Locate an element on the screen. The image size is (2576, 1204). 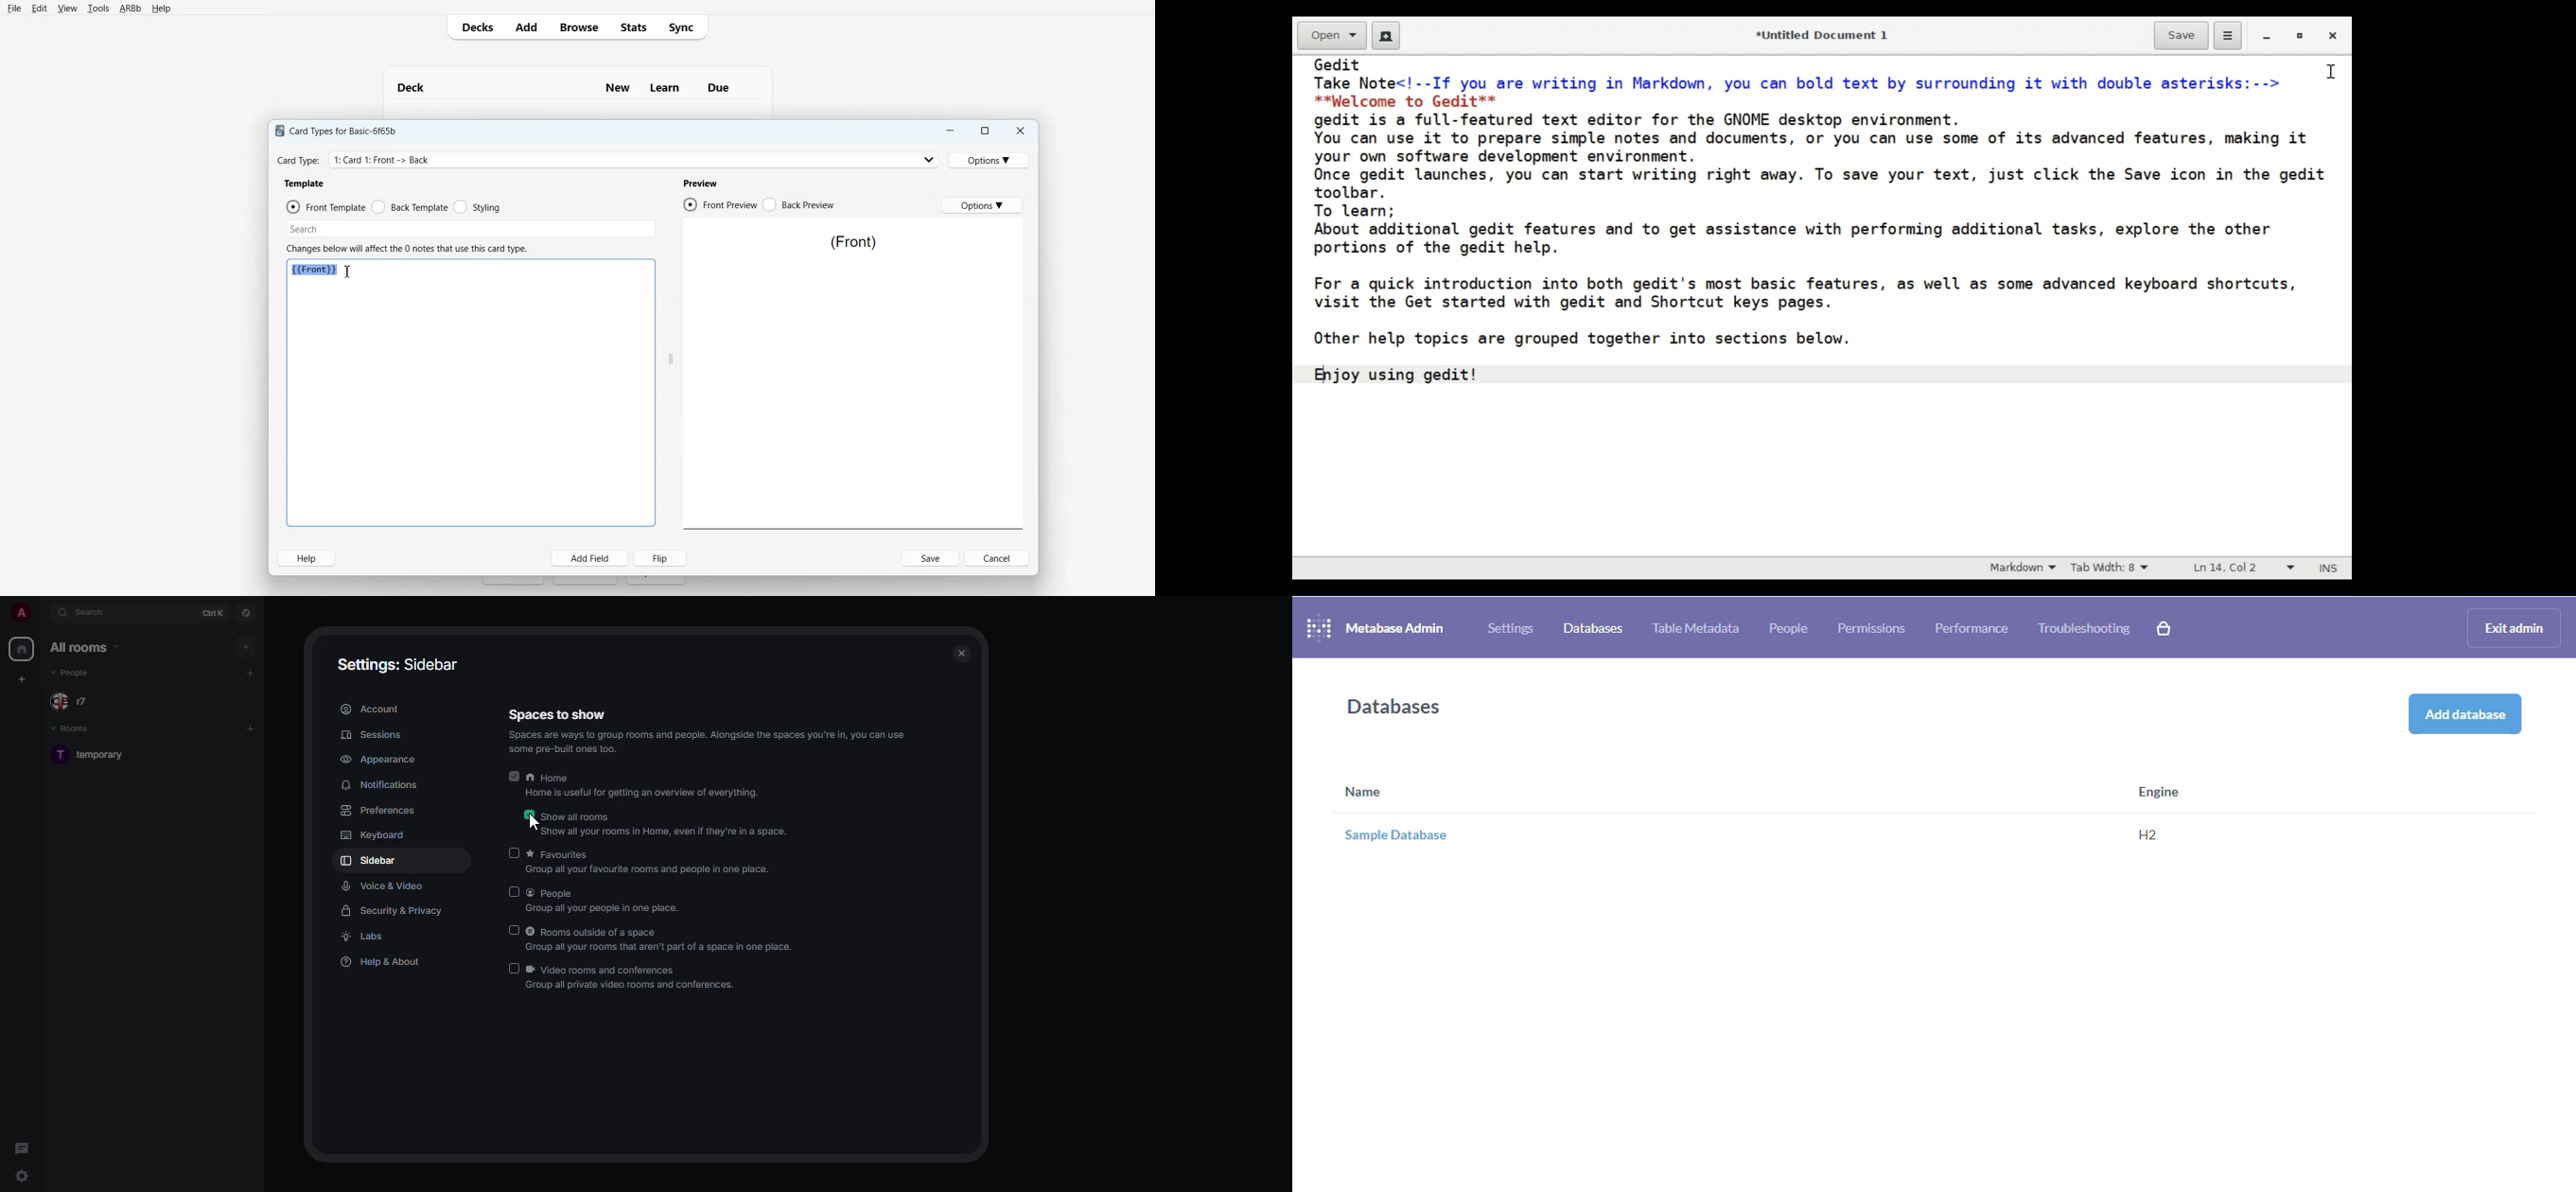
Text Cursor is located at coordinates (347, 272).